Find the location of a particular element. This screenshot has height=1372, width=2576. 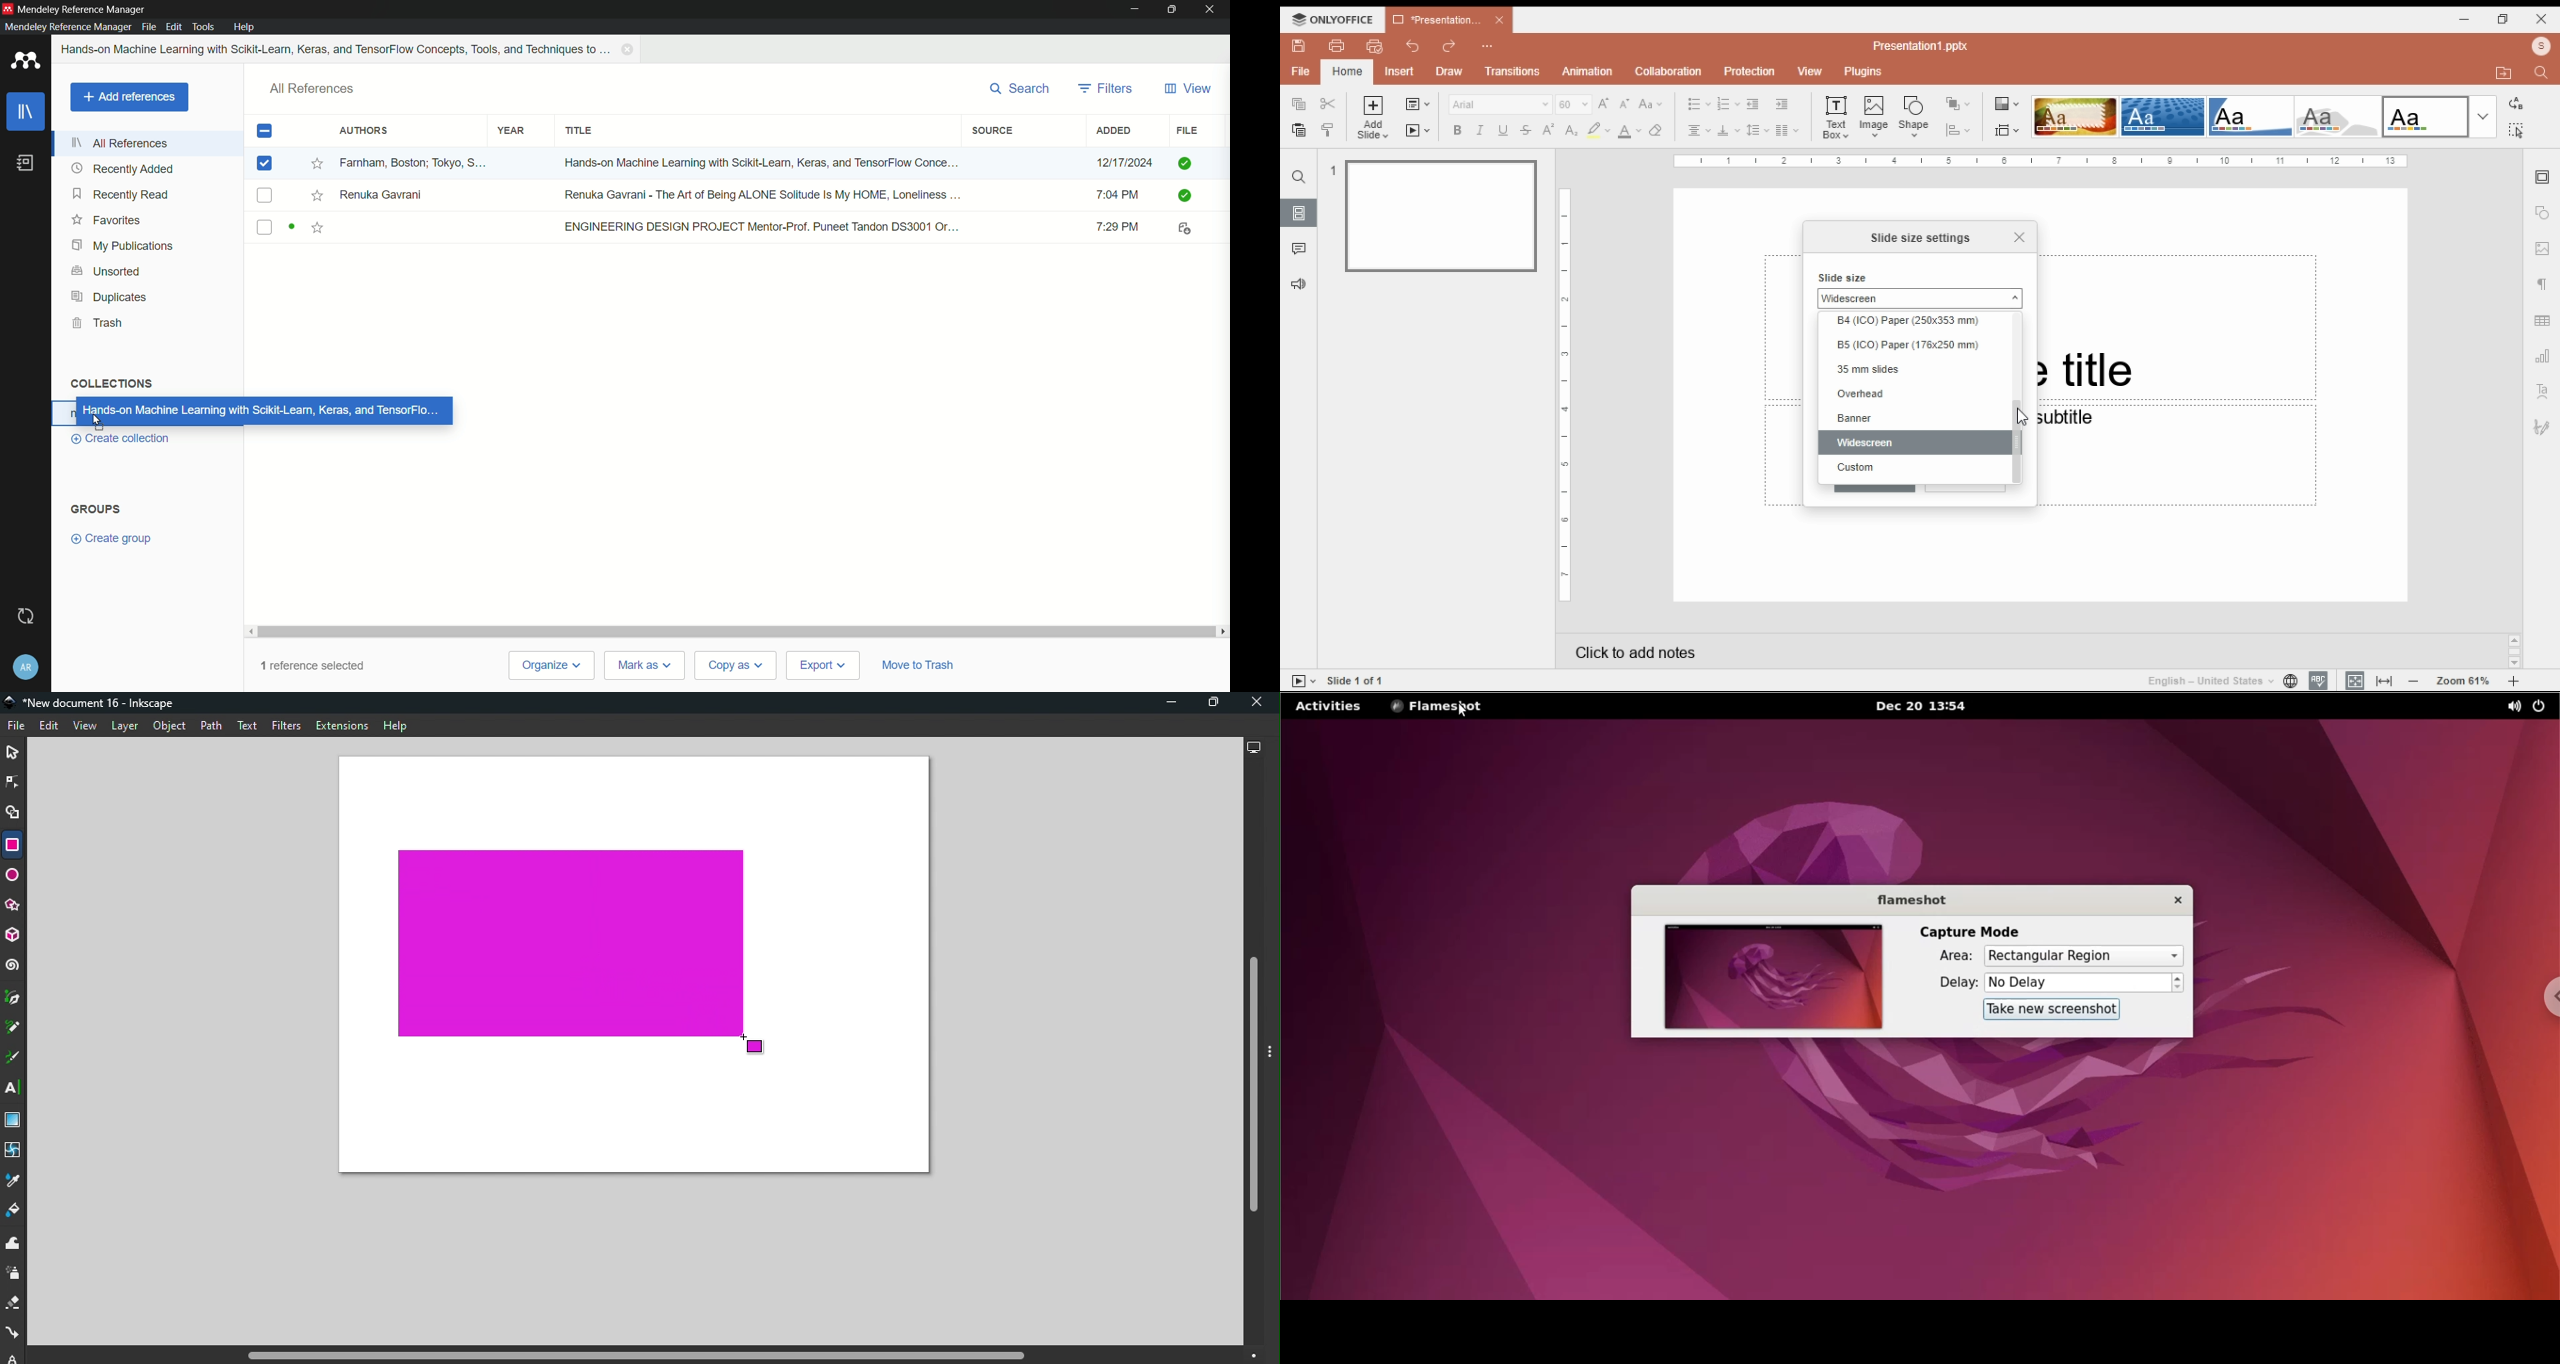

subscript is located at coordinates (1569, 130).